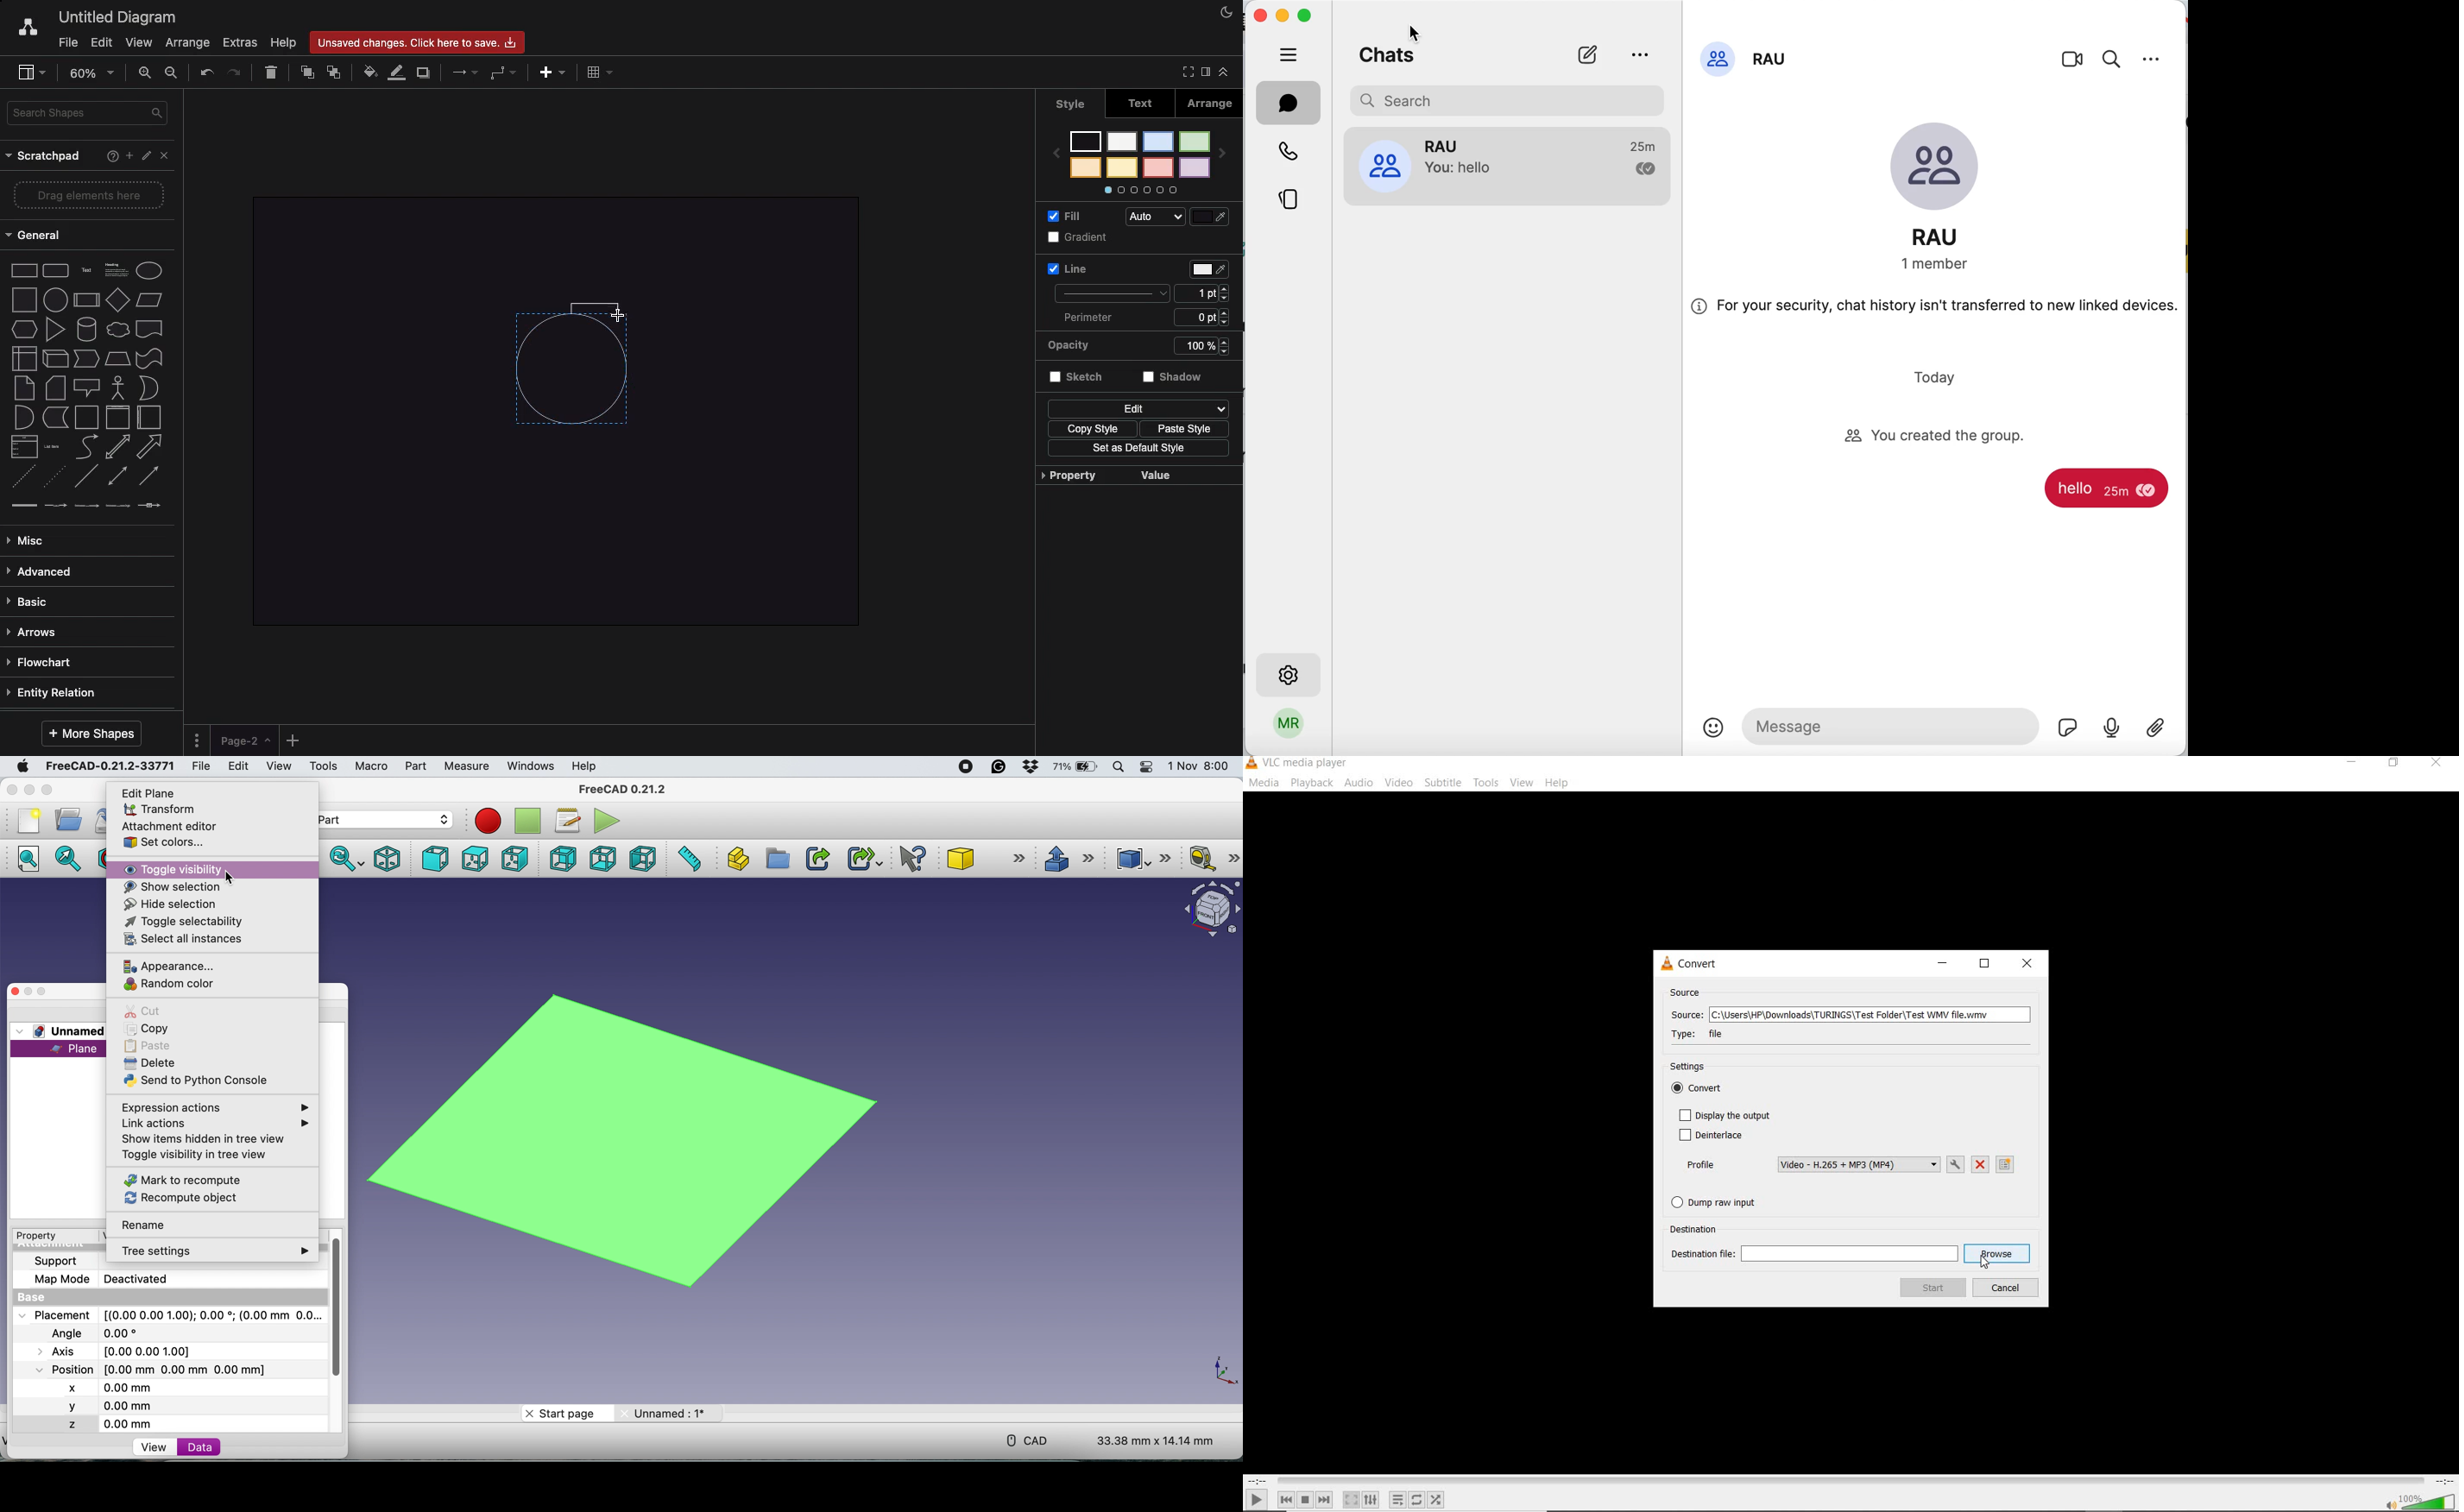 The height and width of the screenshot is (1512, 2464). What do you see at coordinates (1522, 783) in the screenshot?
I see `view` at bounding box center [1522, 783].